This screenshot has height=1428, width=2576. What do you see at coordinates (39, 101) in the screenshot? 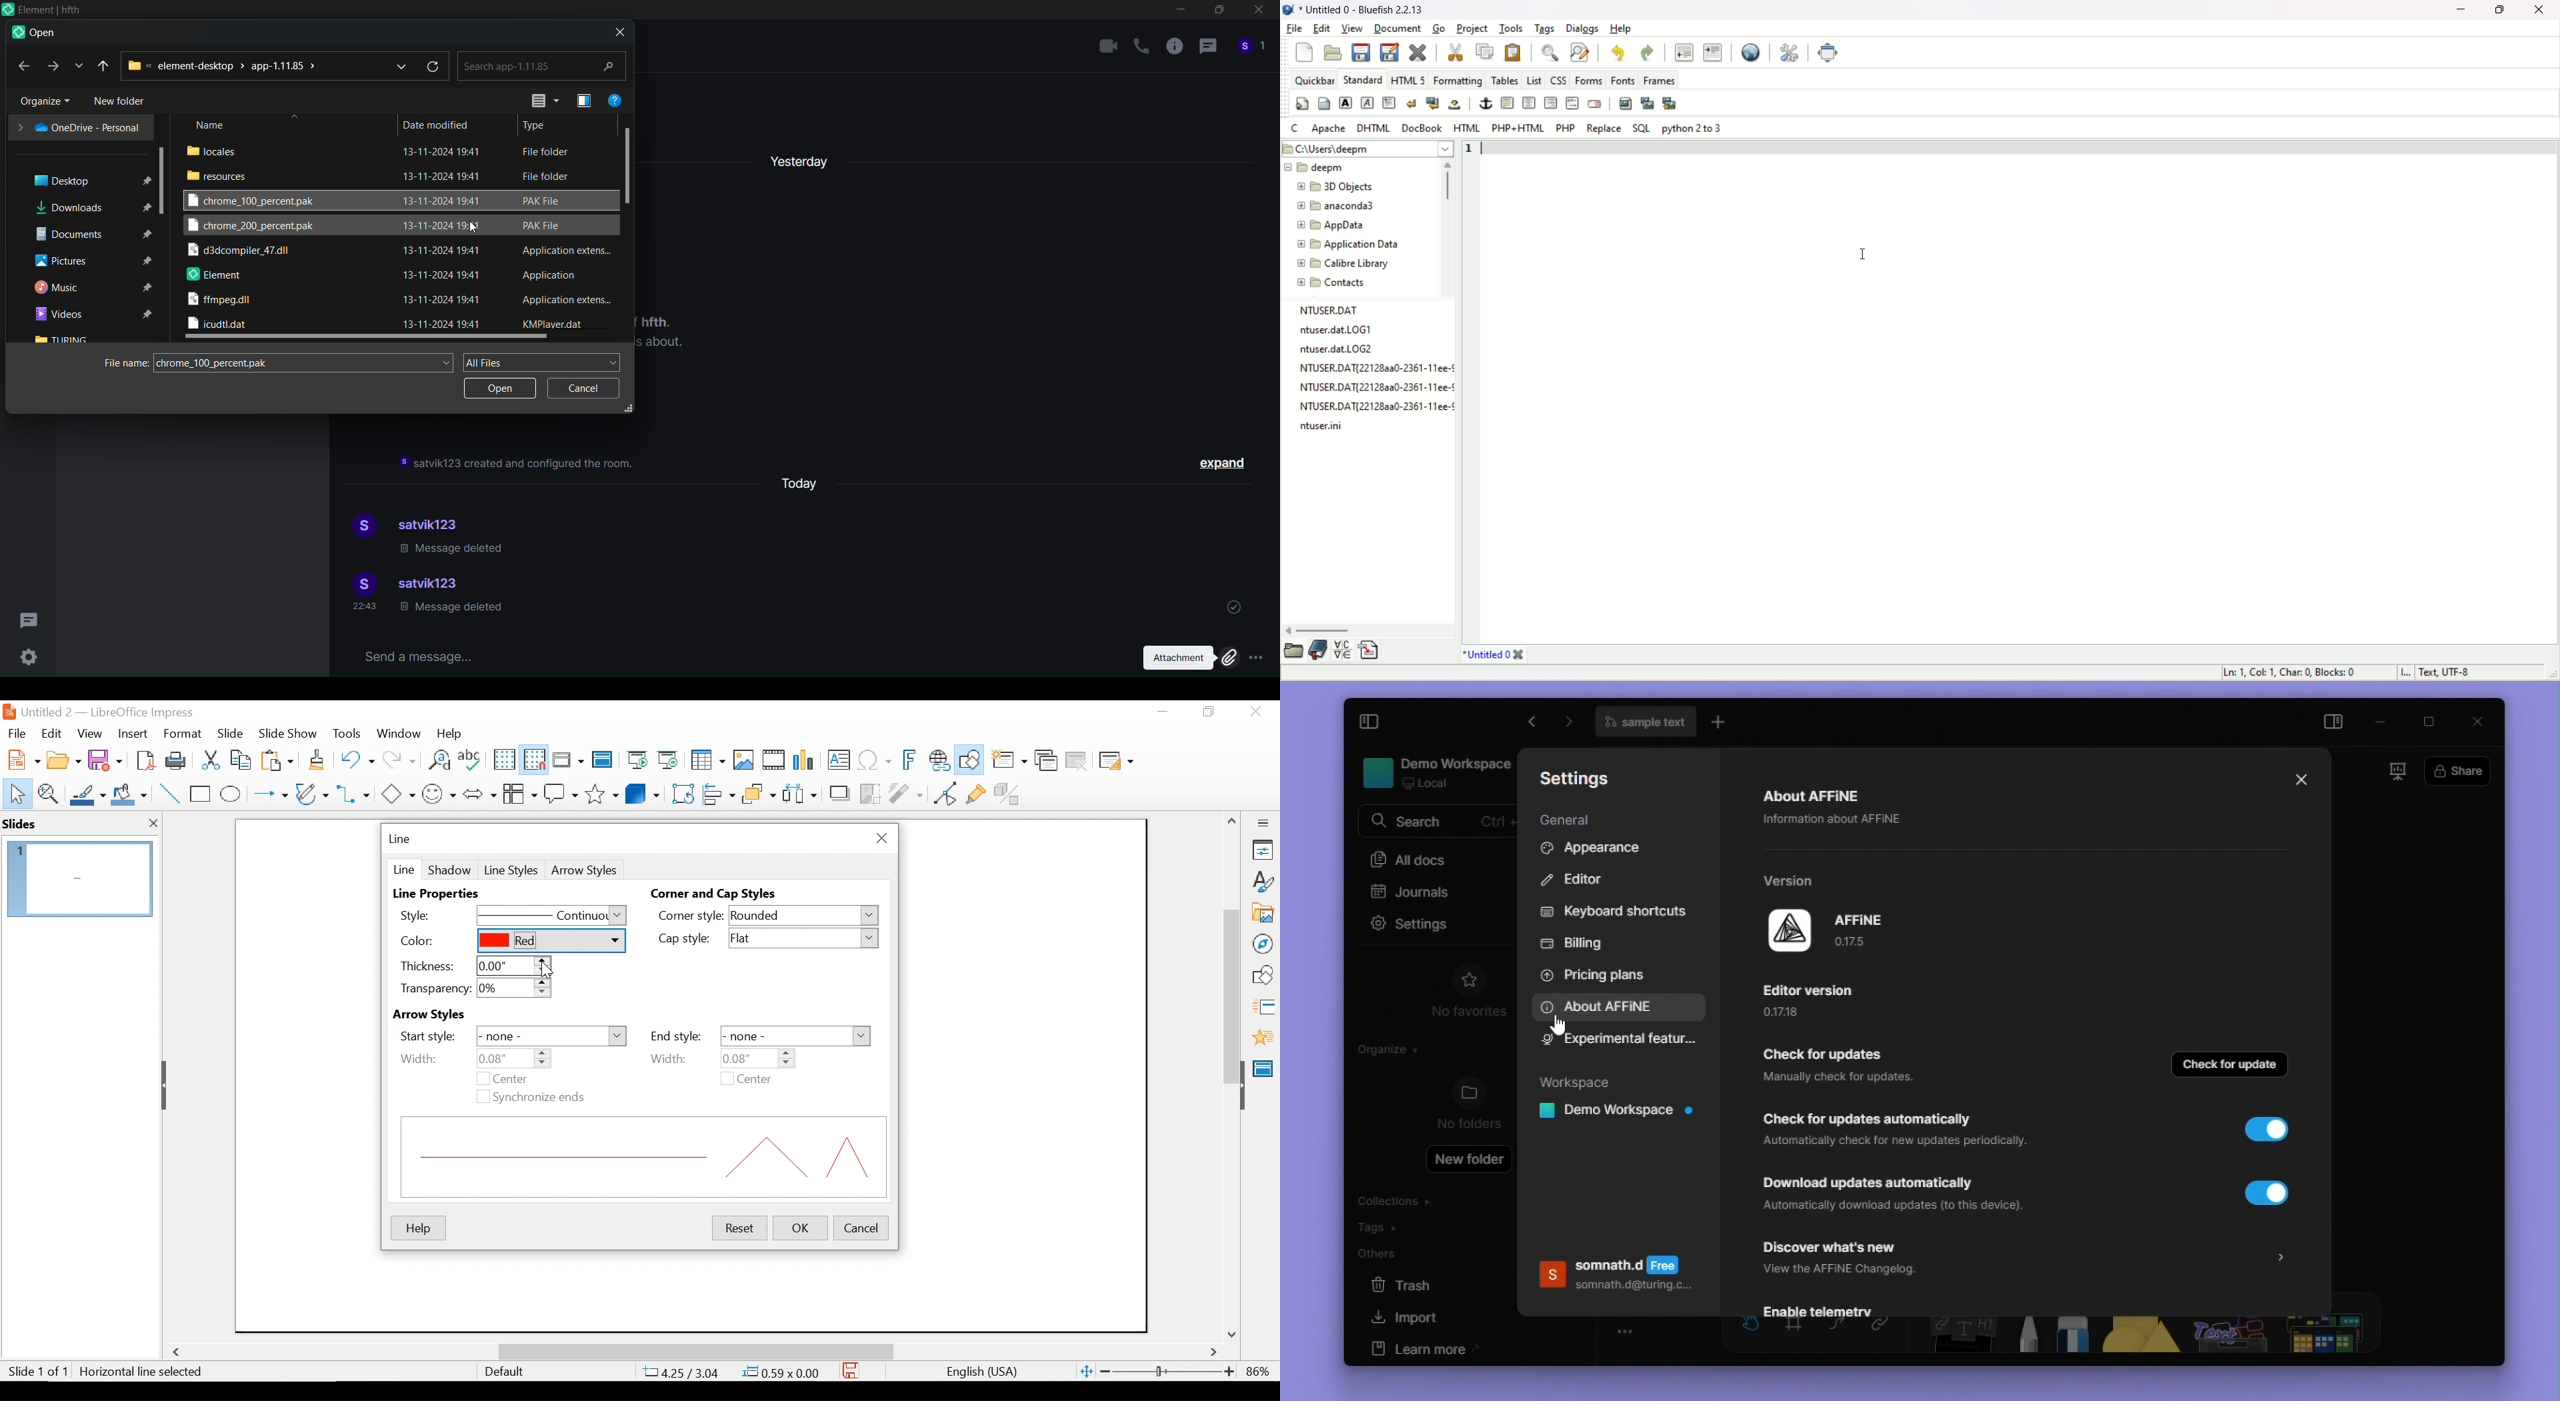
I see `organize` at bounding box center [39, 101].